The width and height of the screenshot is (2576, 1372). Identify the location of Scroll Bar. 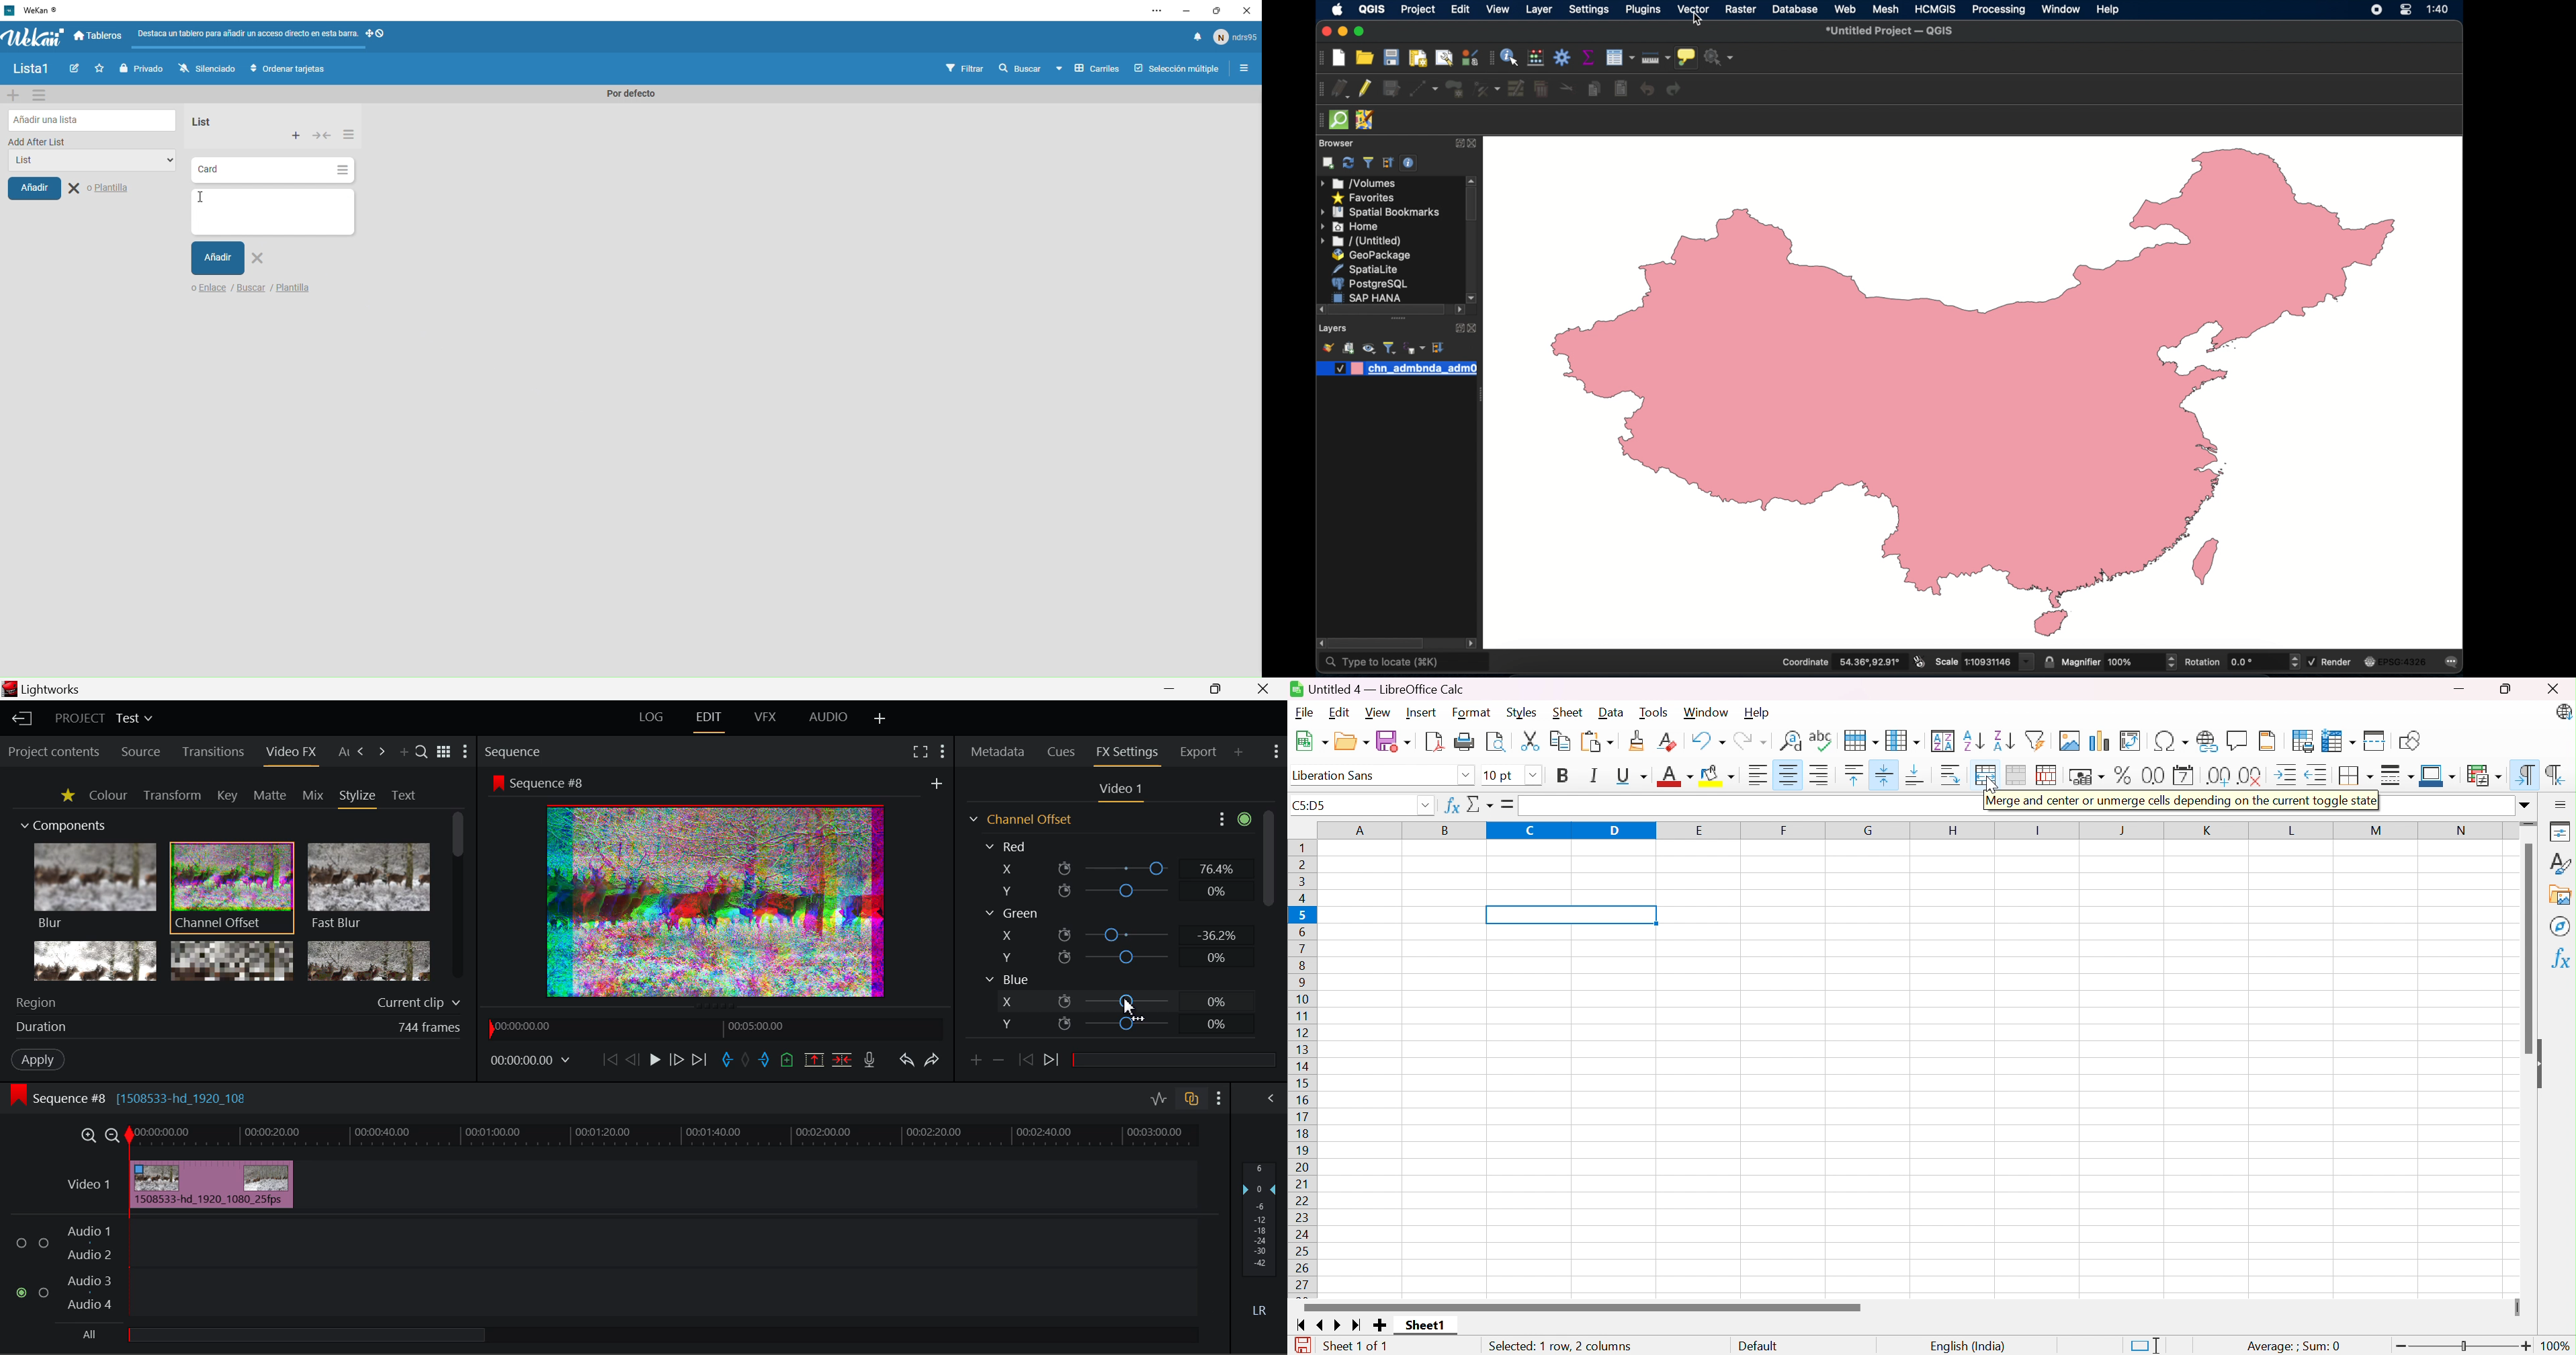
(1582, 1307).